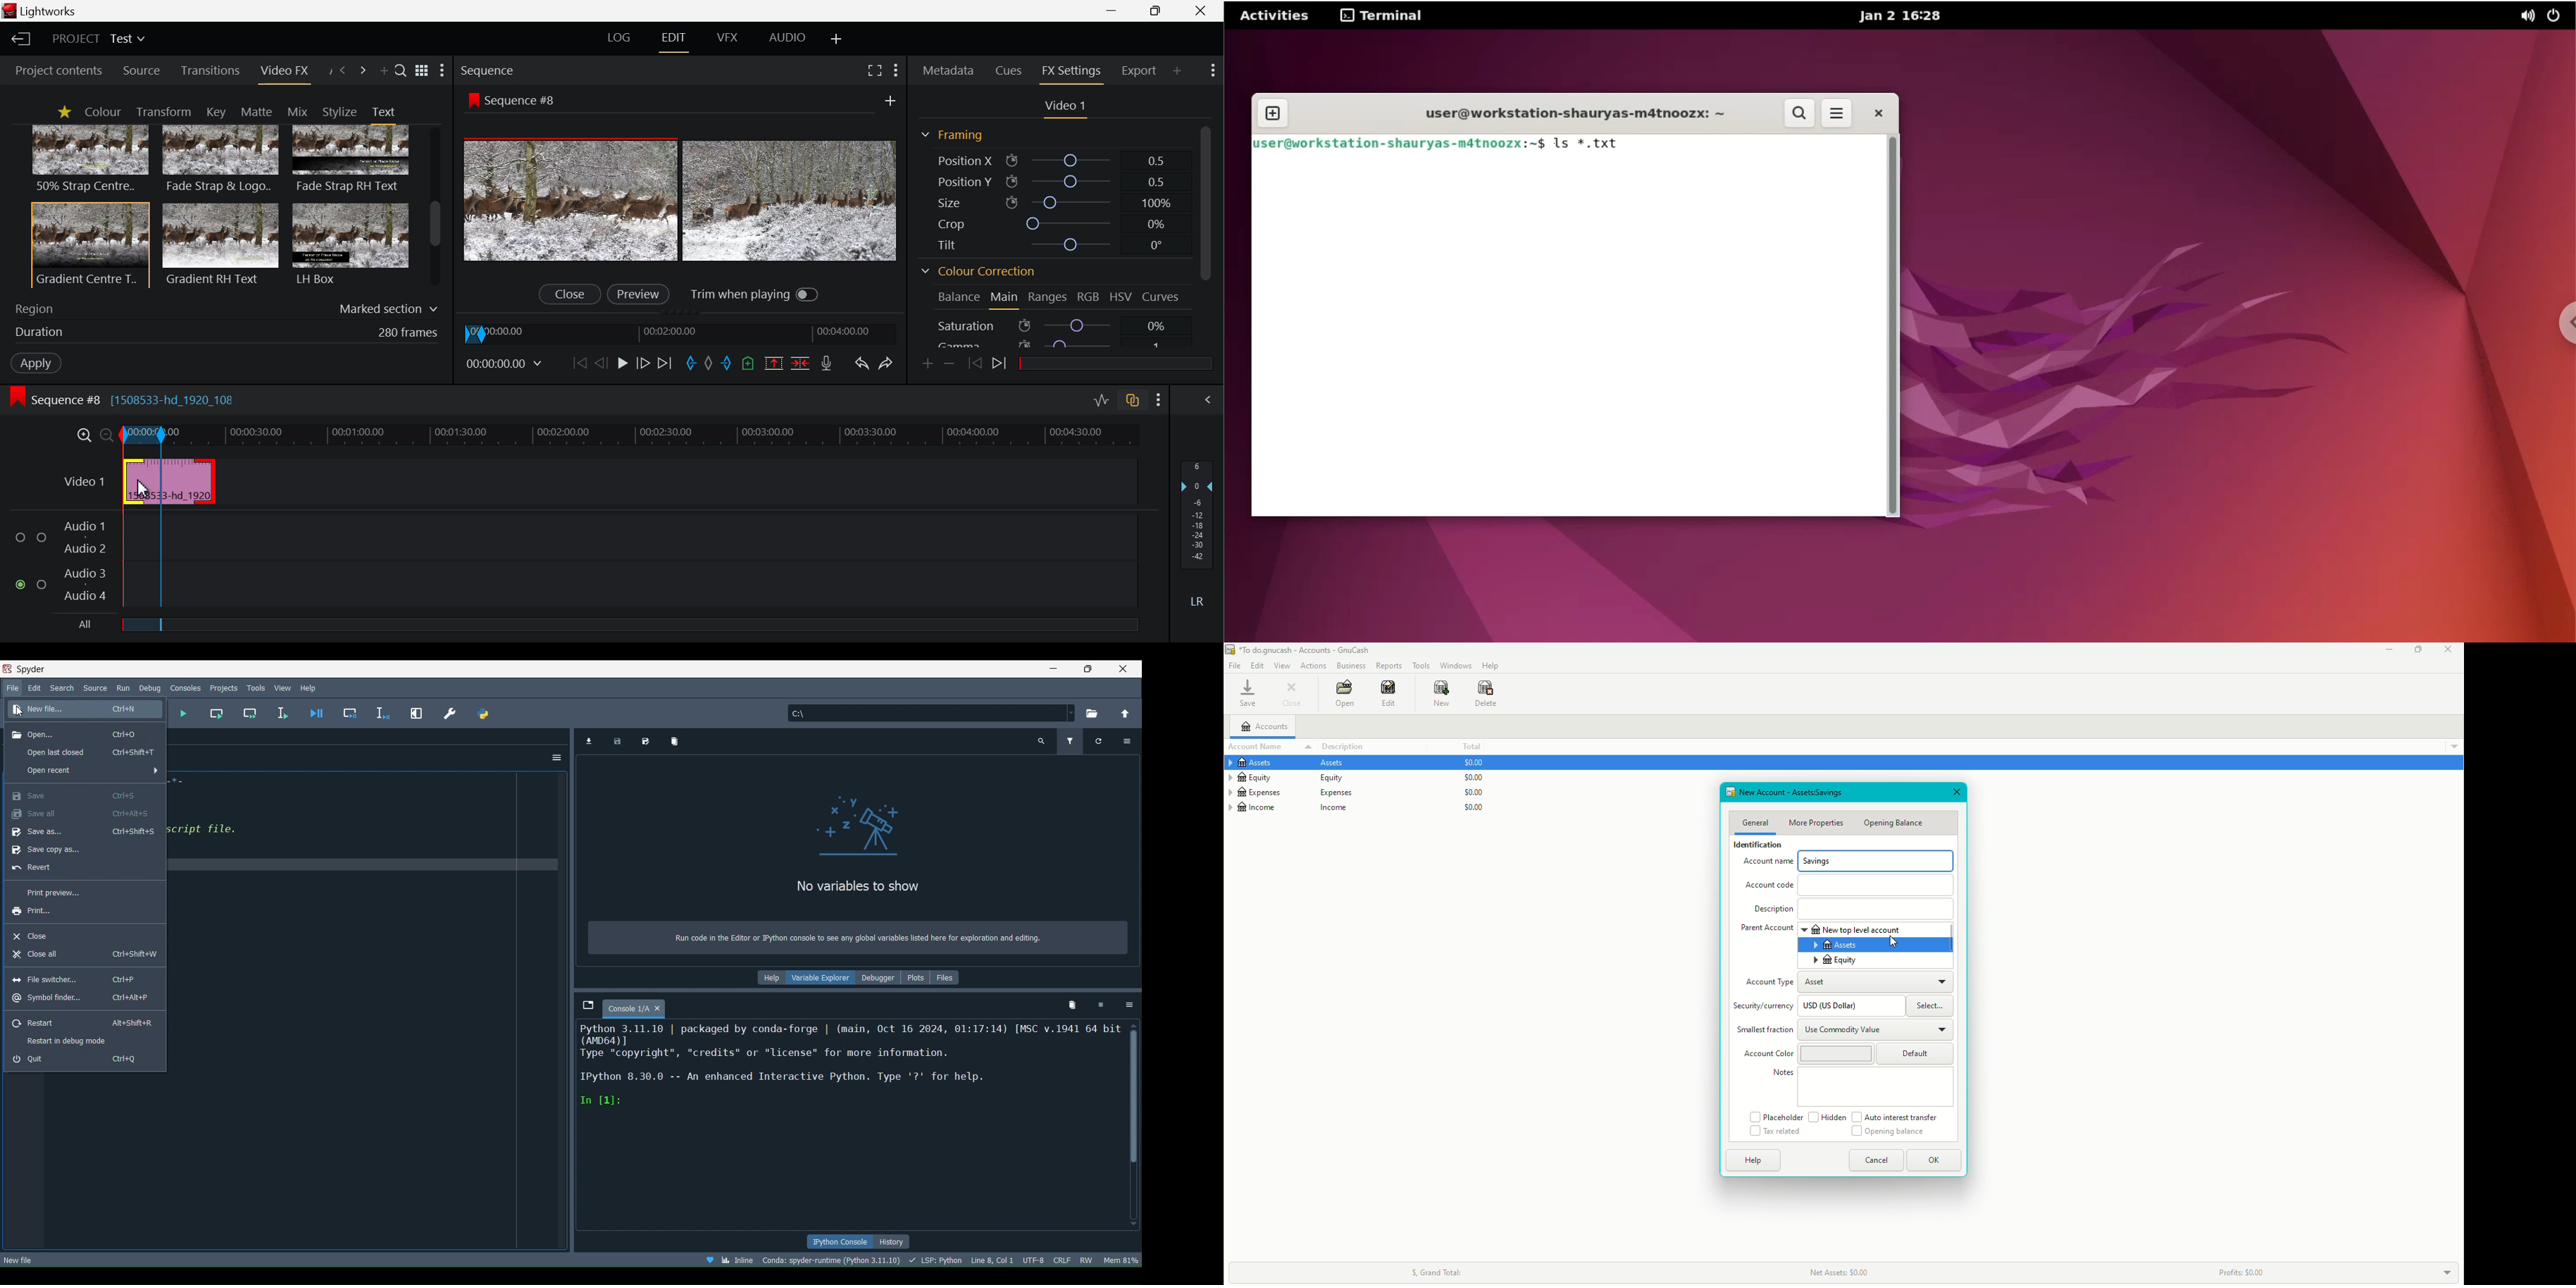  I want to click on Tools, so click(256, 687).